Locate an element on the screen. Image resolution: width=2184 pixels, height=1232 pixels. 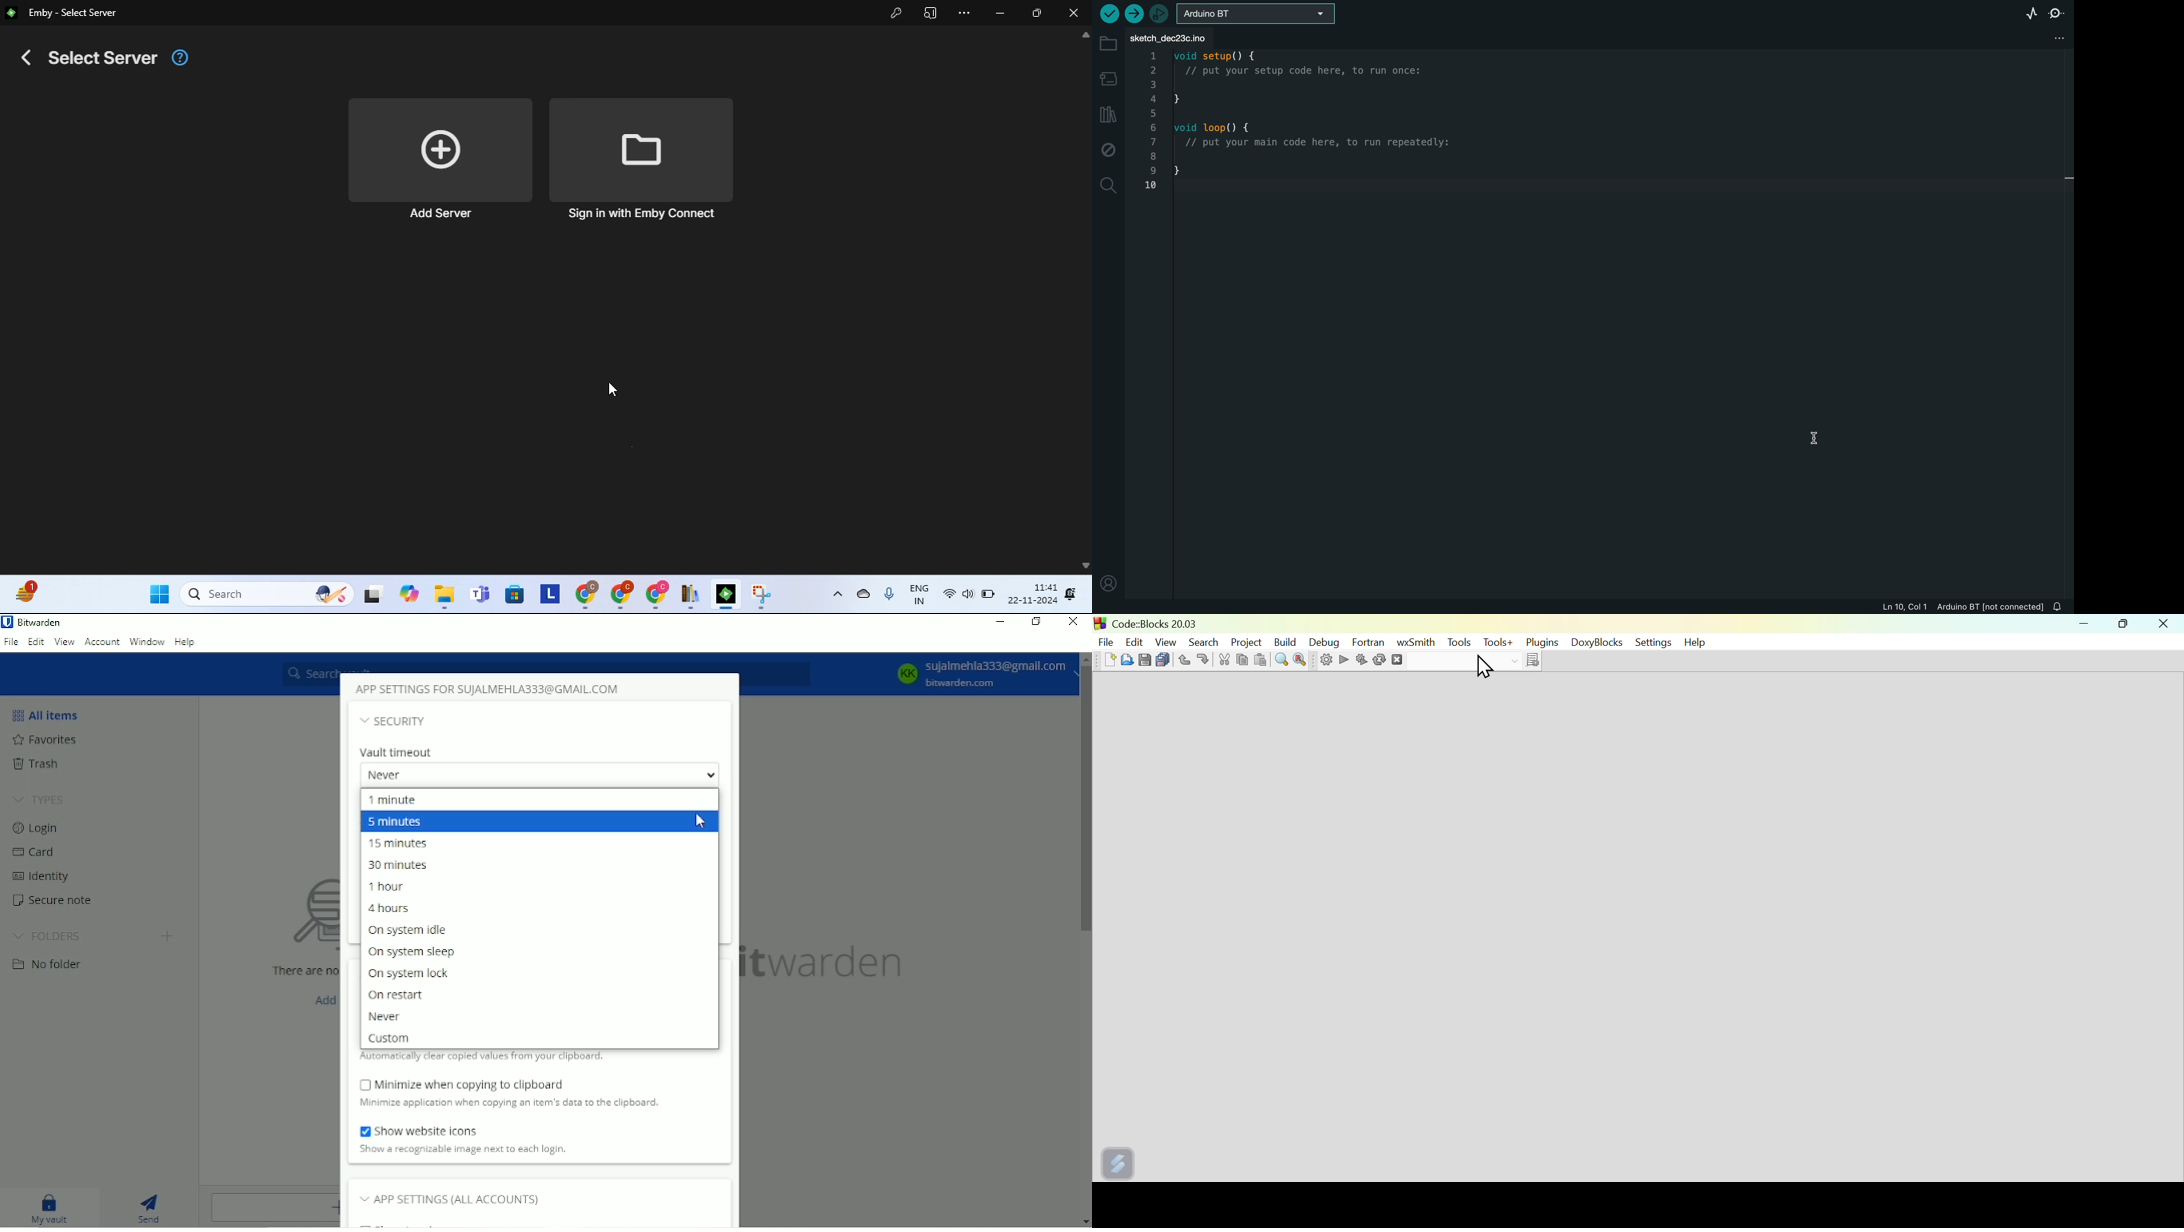
Cursor is located at coordinates (700, 821).